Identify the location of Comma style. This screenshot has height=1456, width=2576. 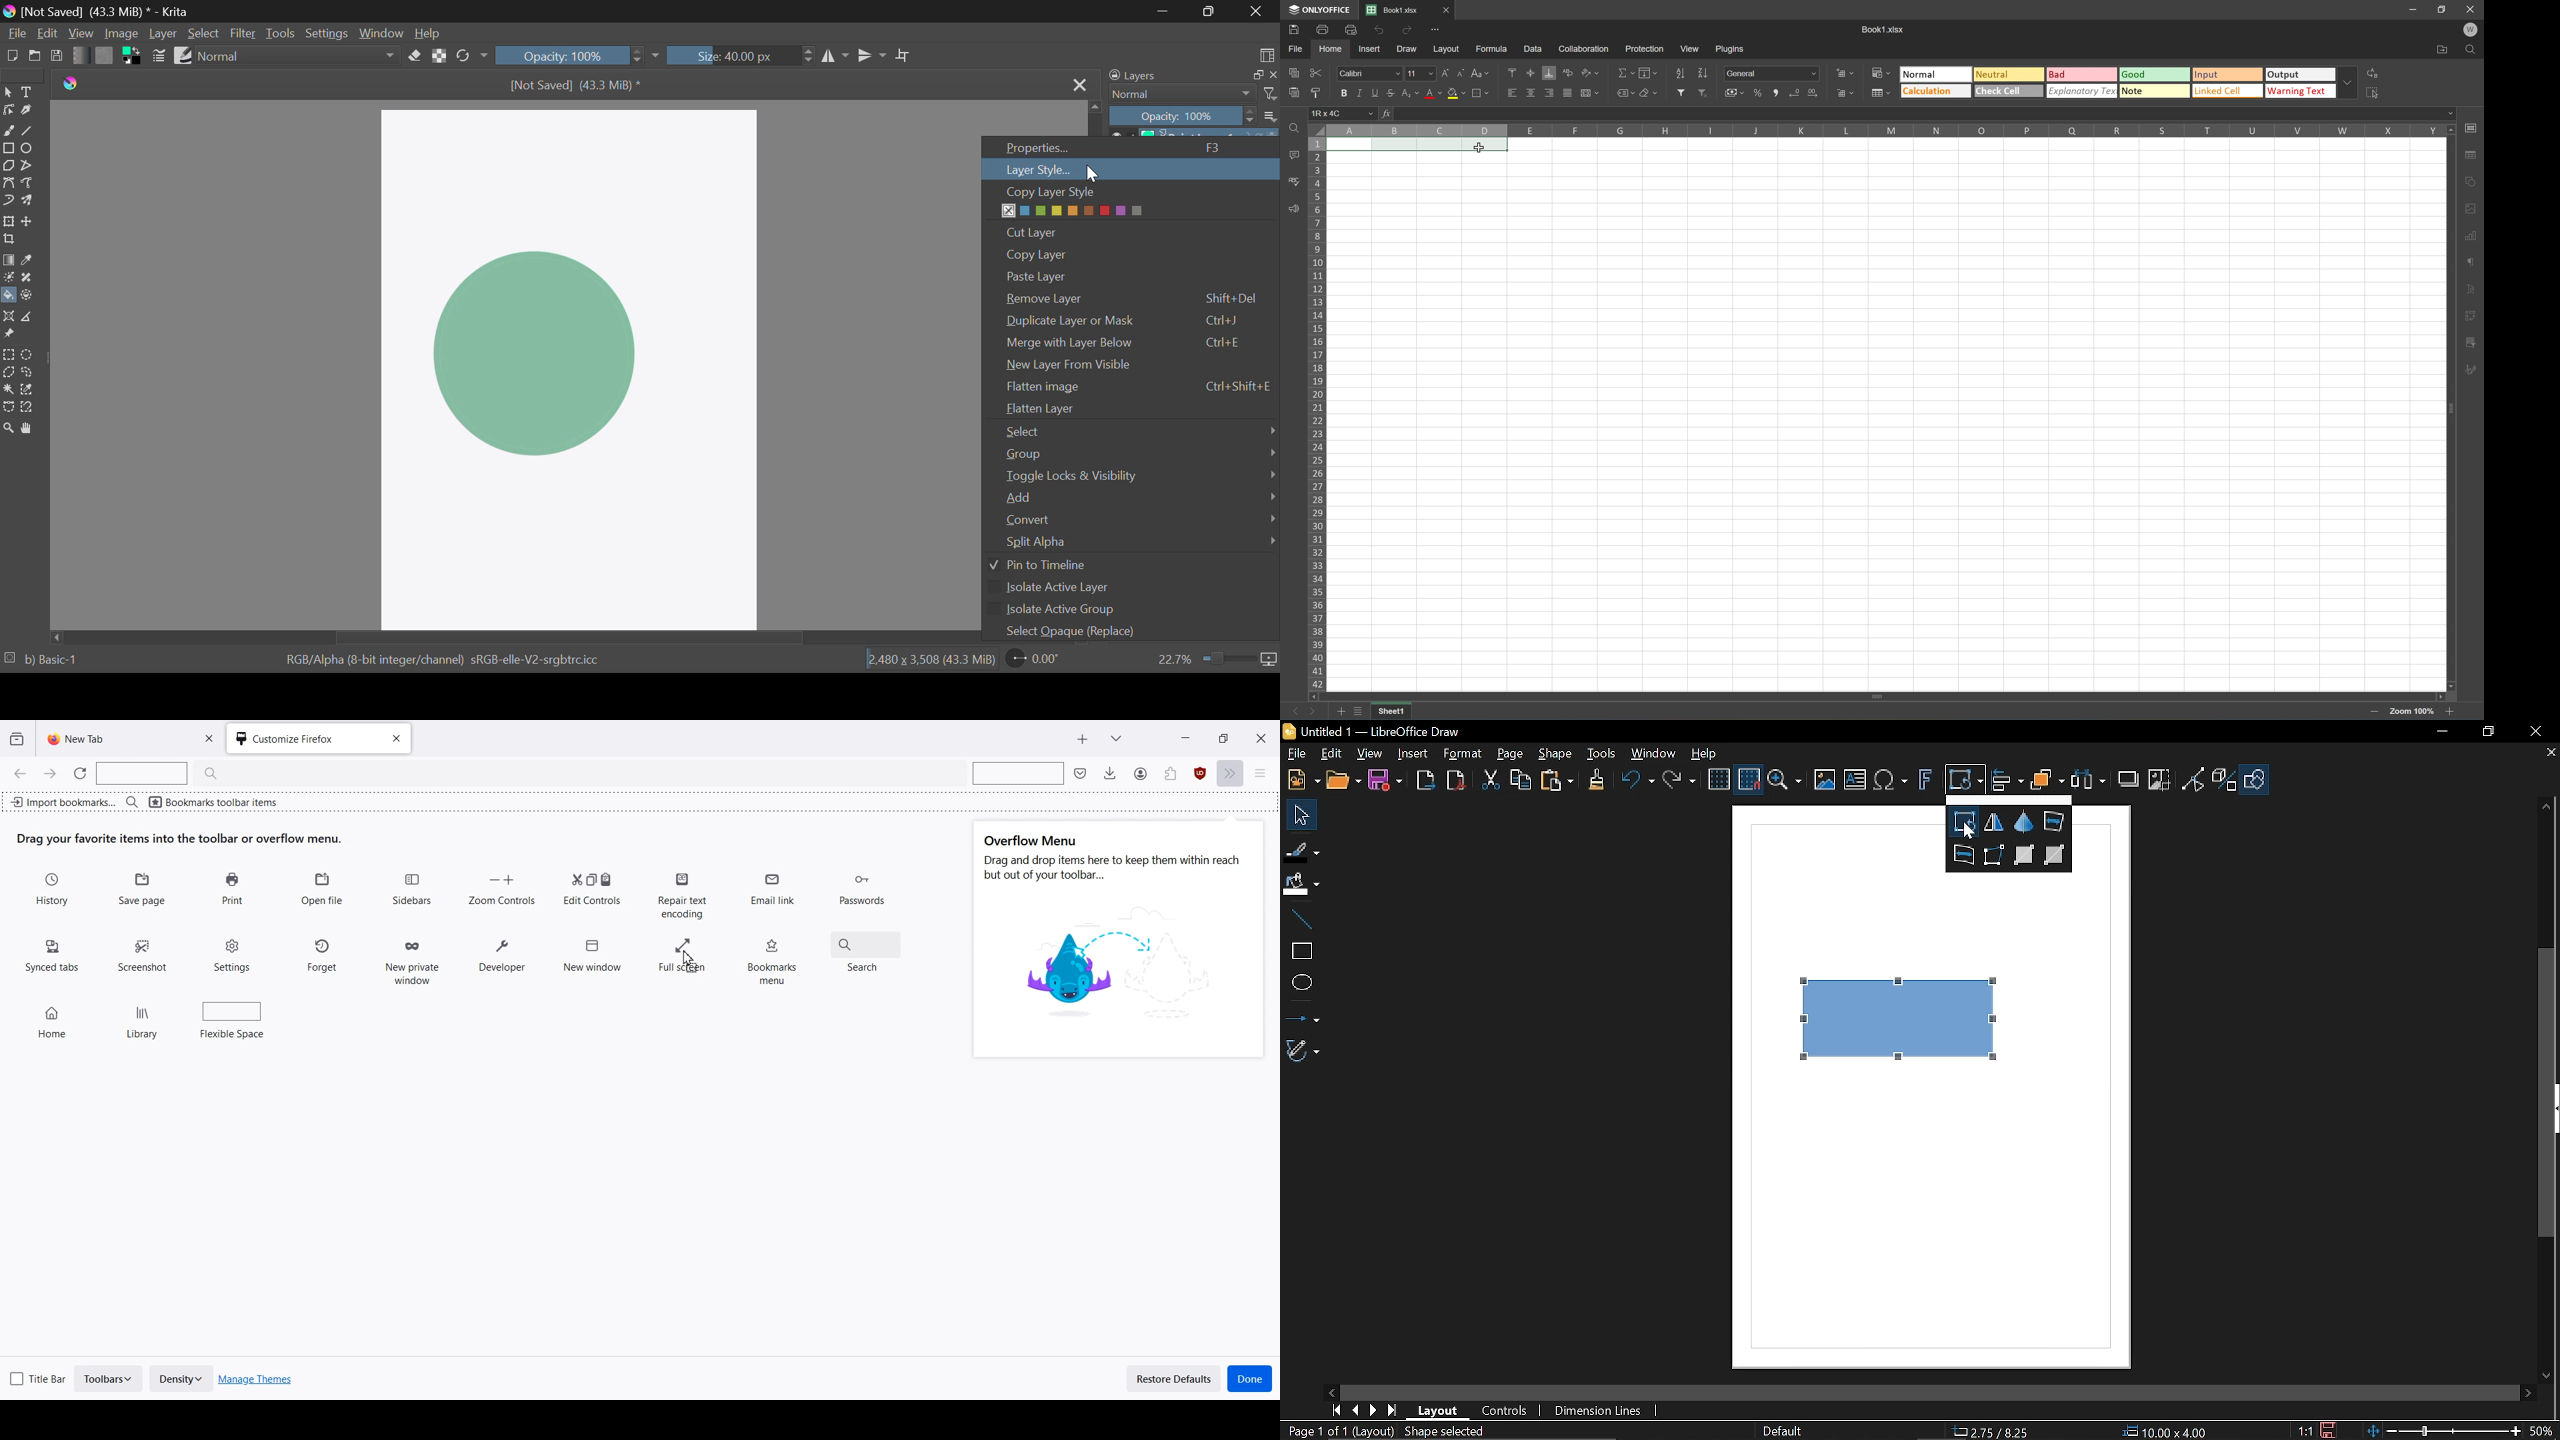
(1778, 93).